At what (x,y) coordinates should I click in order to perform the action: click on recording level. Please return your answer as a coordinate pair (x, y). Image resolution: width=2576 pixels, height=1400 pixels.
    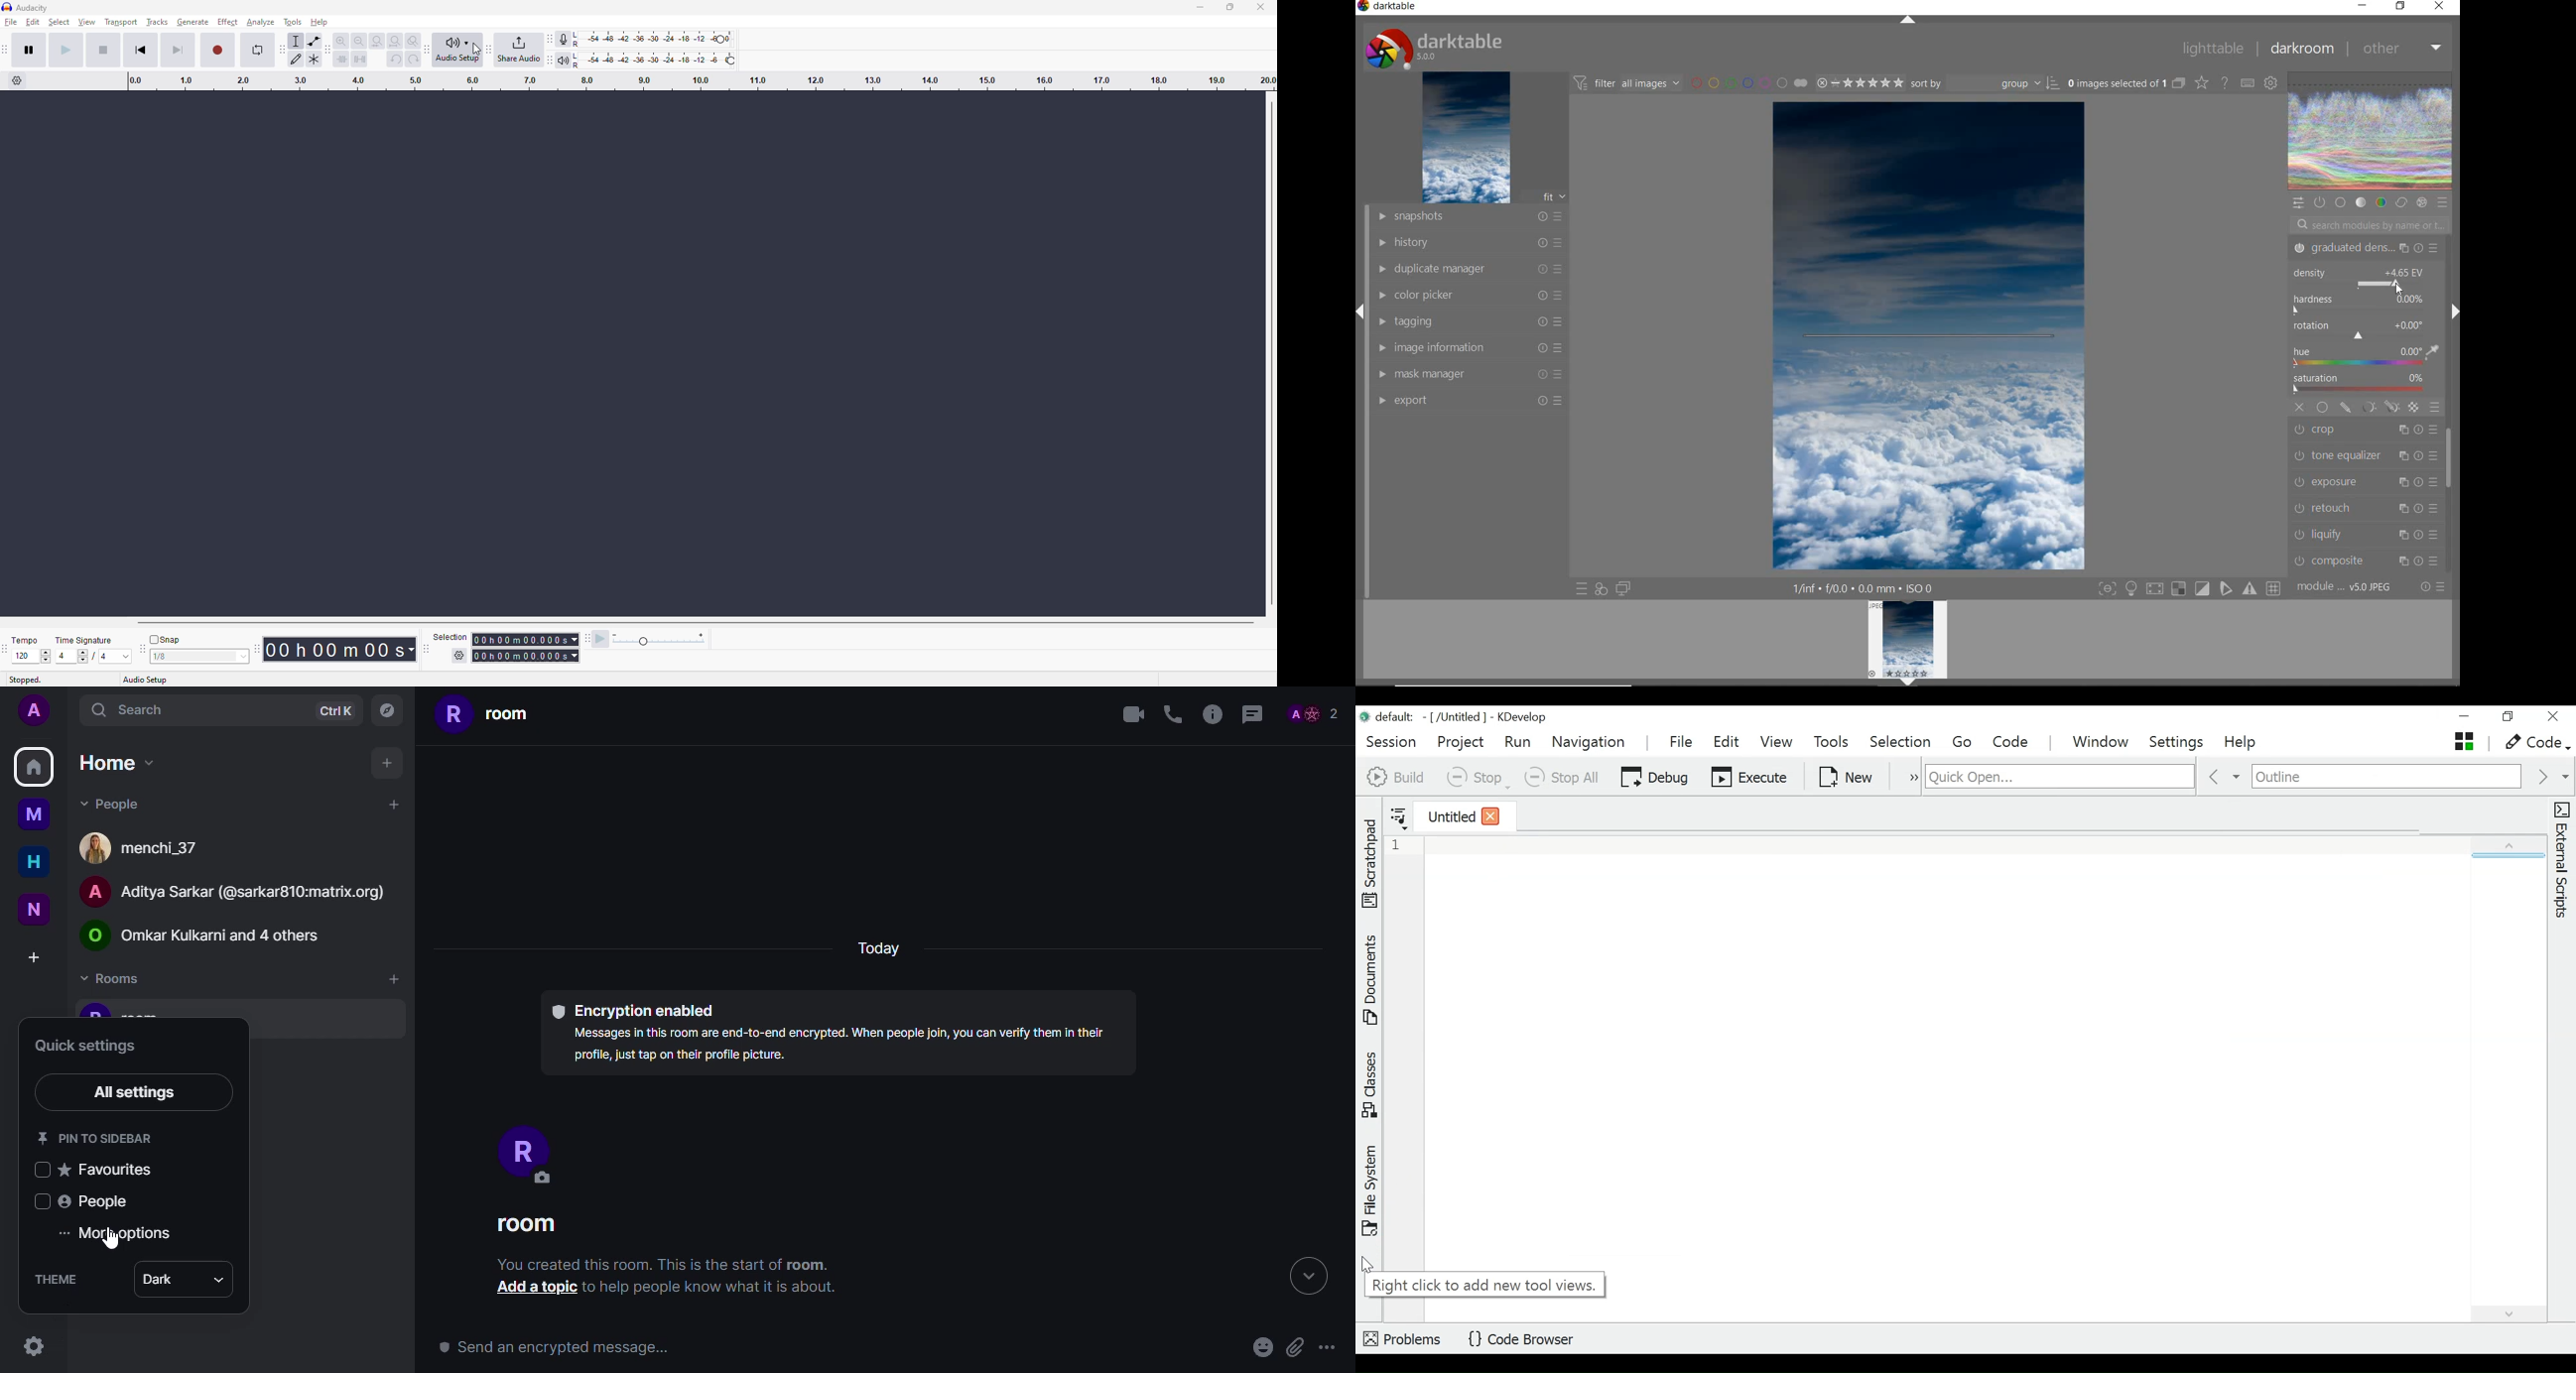
    Looking at the image, I should click on (654, 40).